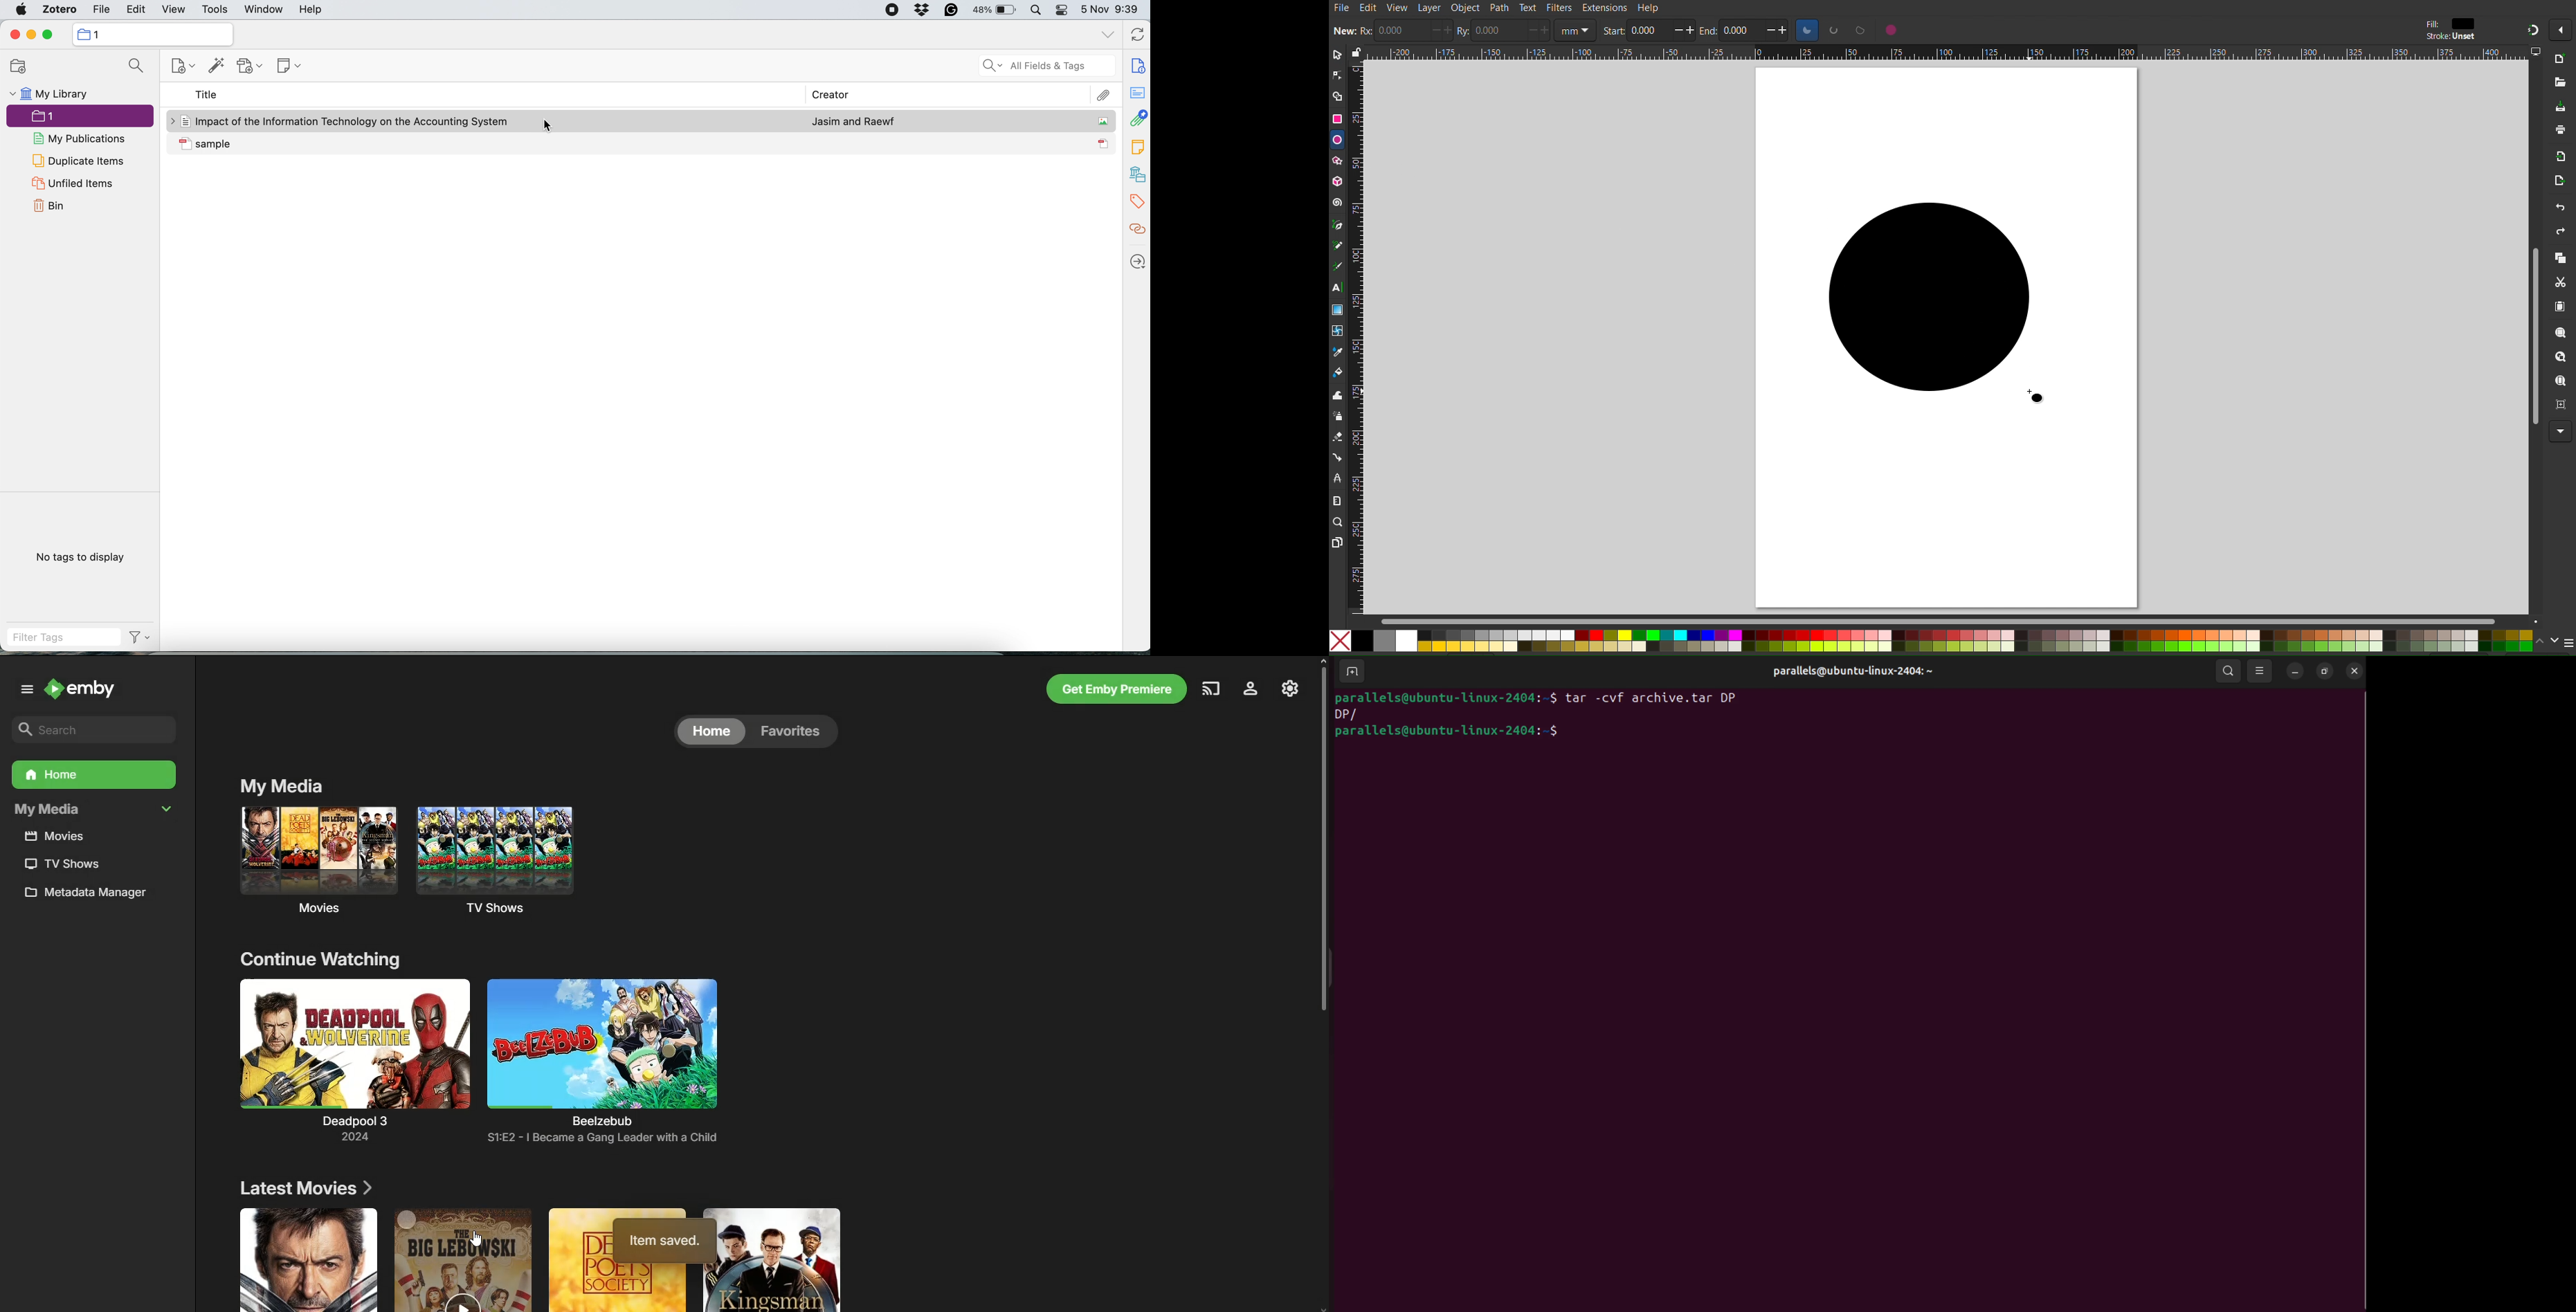 This screenshot has height=1316, width=2576. I want to click on Zoom Page, so click(2560, 381).